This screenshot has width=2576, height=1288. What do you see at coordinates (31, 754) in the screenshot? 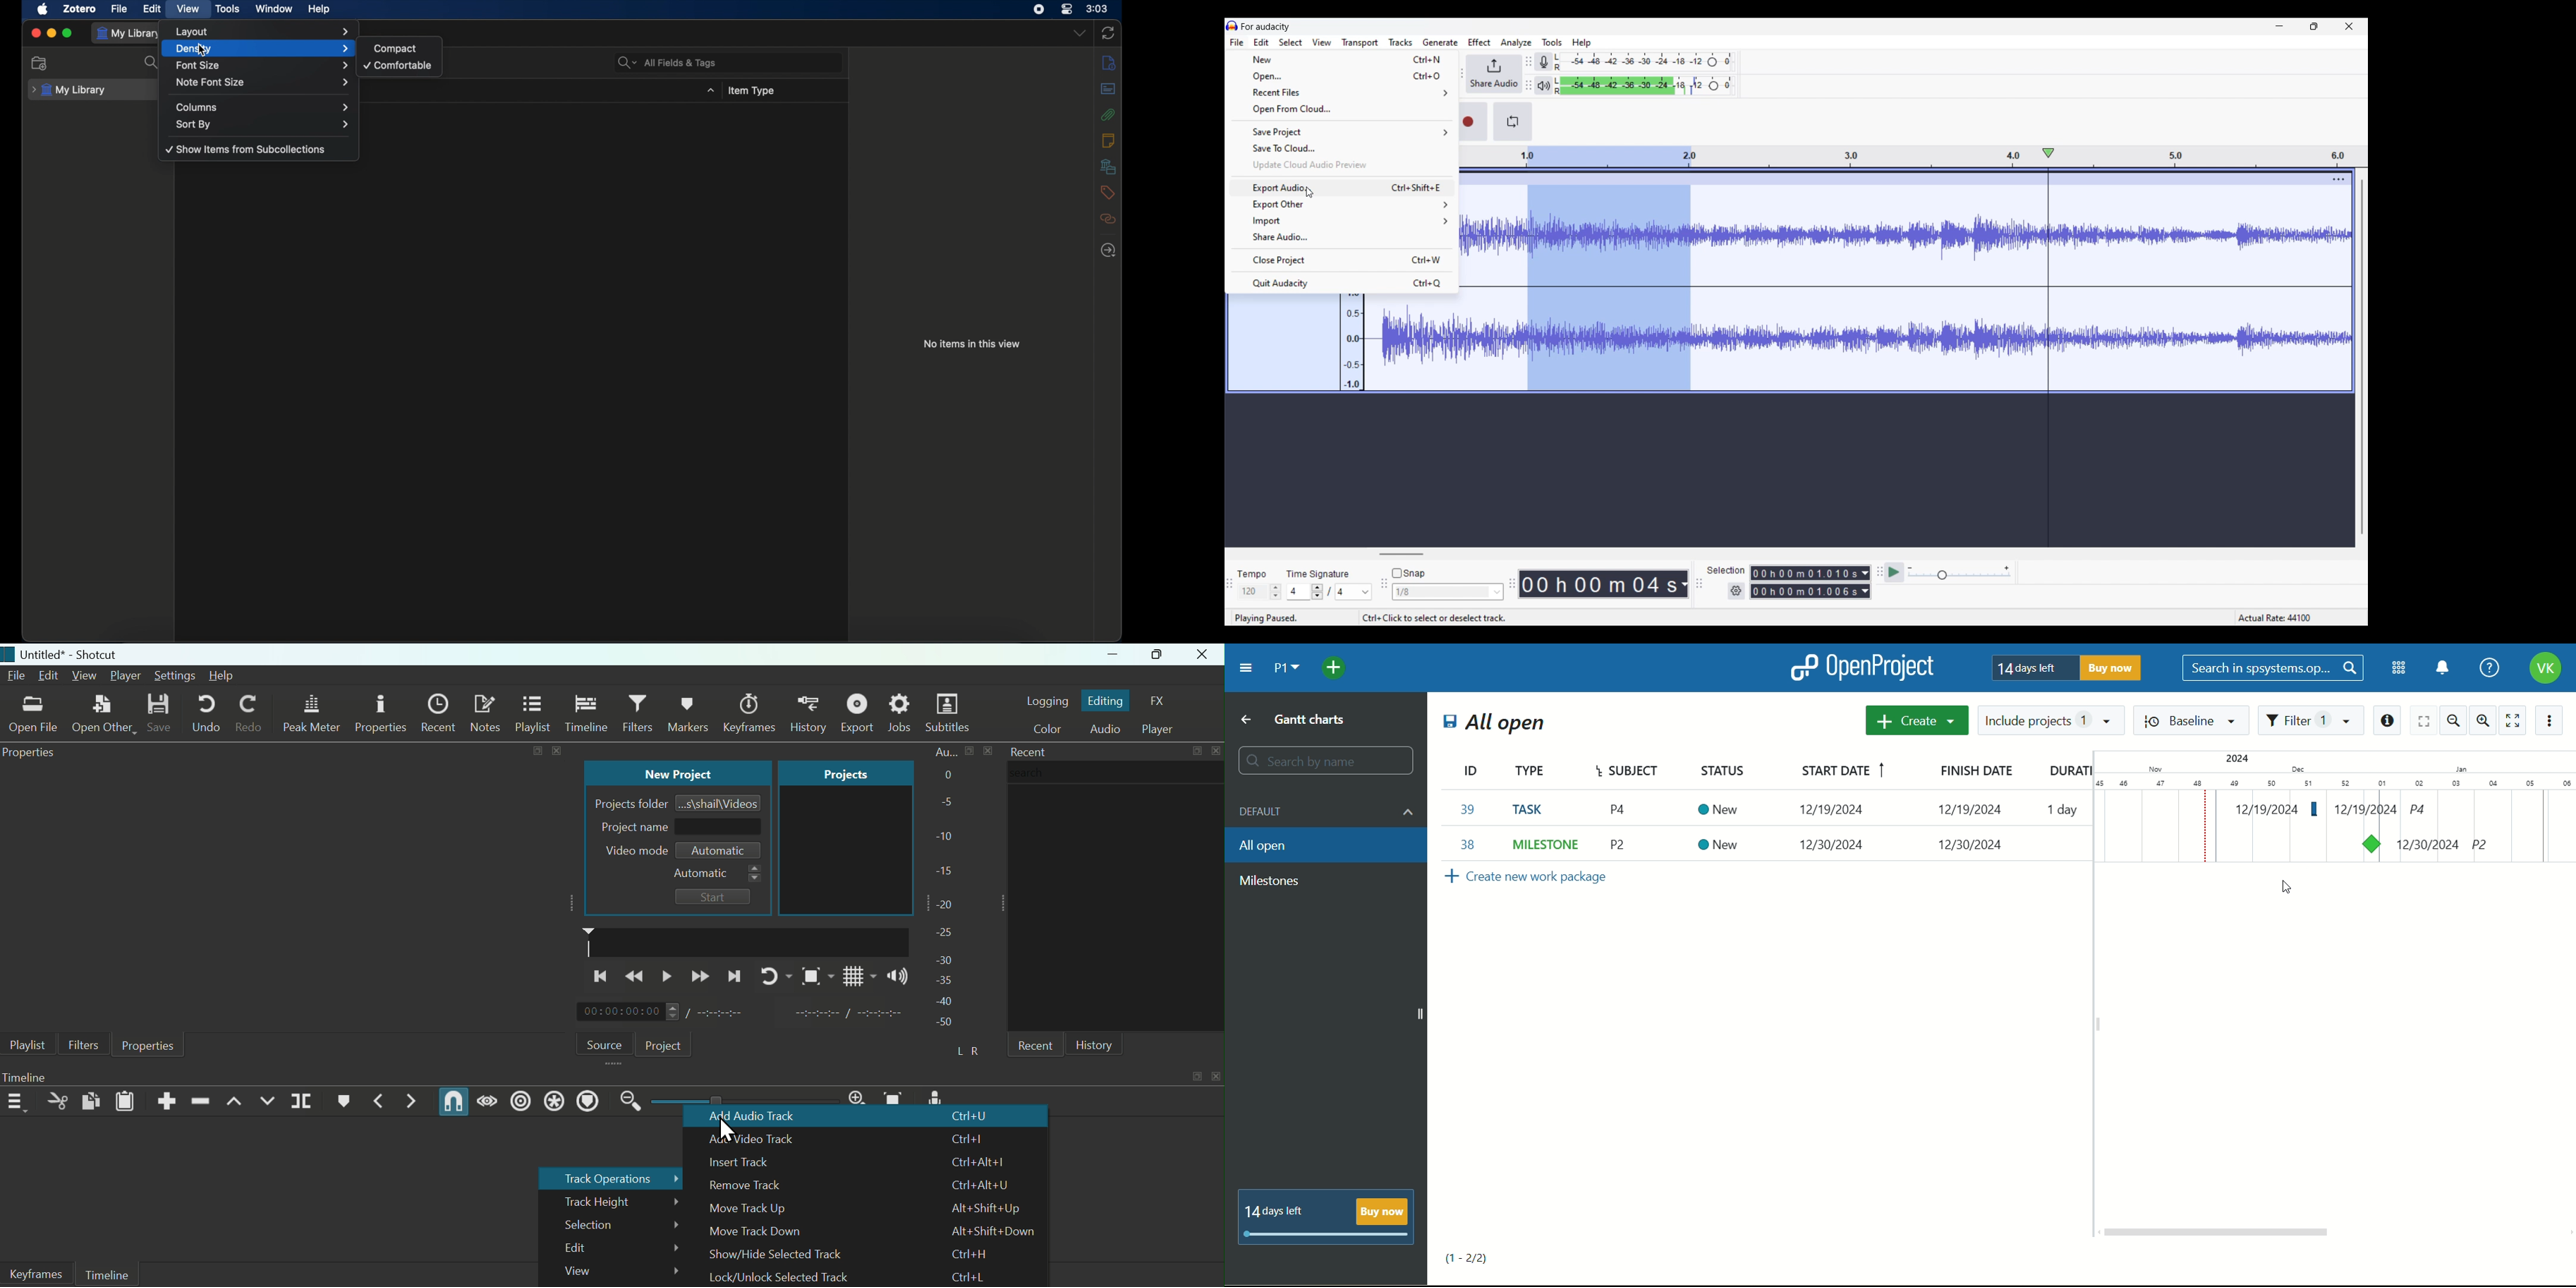
I see `Properties` at bounding box center [31, 754].